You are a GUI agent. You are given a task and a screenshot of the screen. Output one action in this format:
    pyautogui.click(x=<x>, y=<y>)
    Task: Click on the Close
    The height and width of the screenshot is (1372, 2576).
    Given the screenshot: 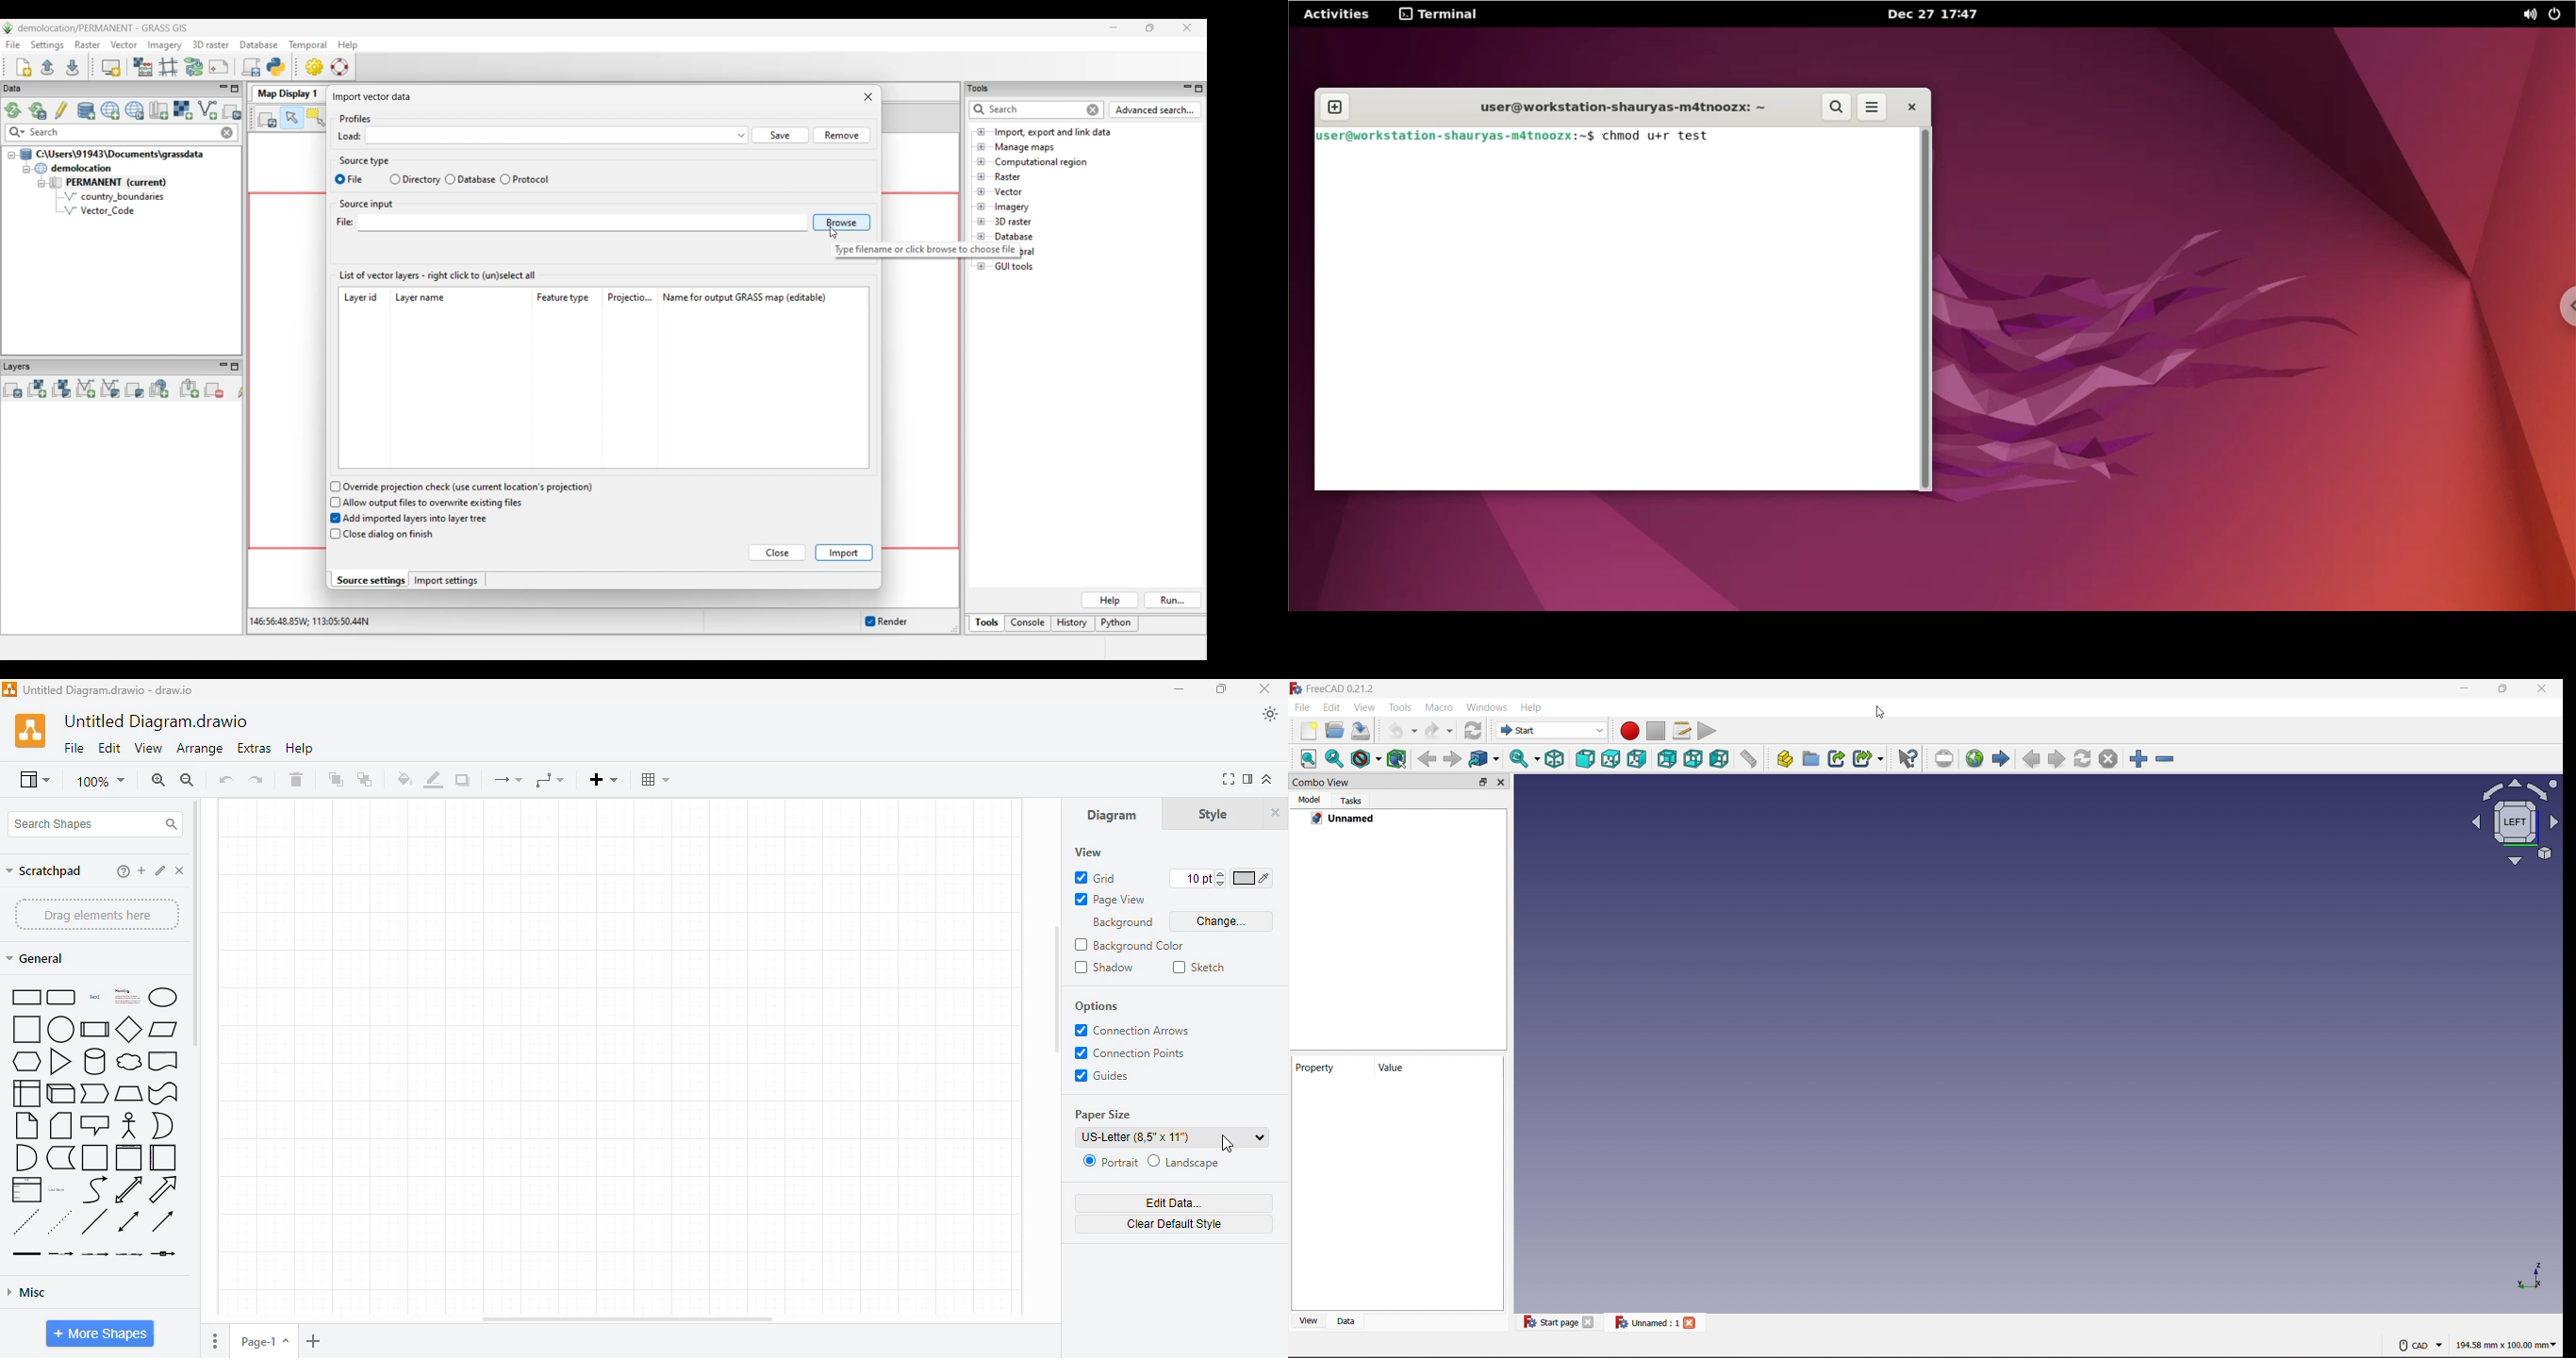 What is the action you would take?
    pyautogui.click(x=1690, y=1323)
    